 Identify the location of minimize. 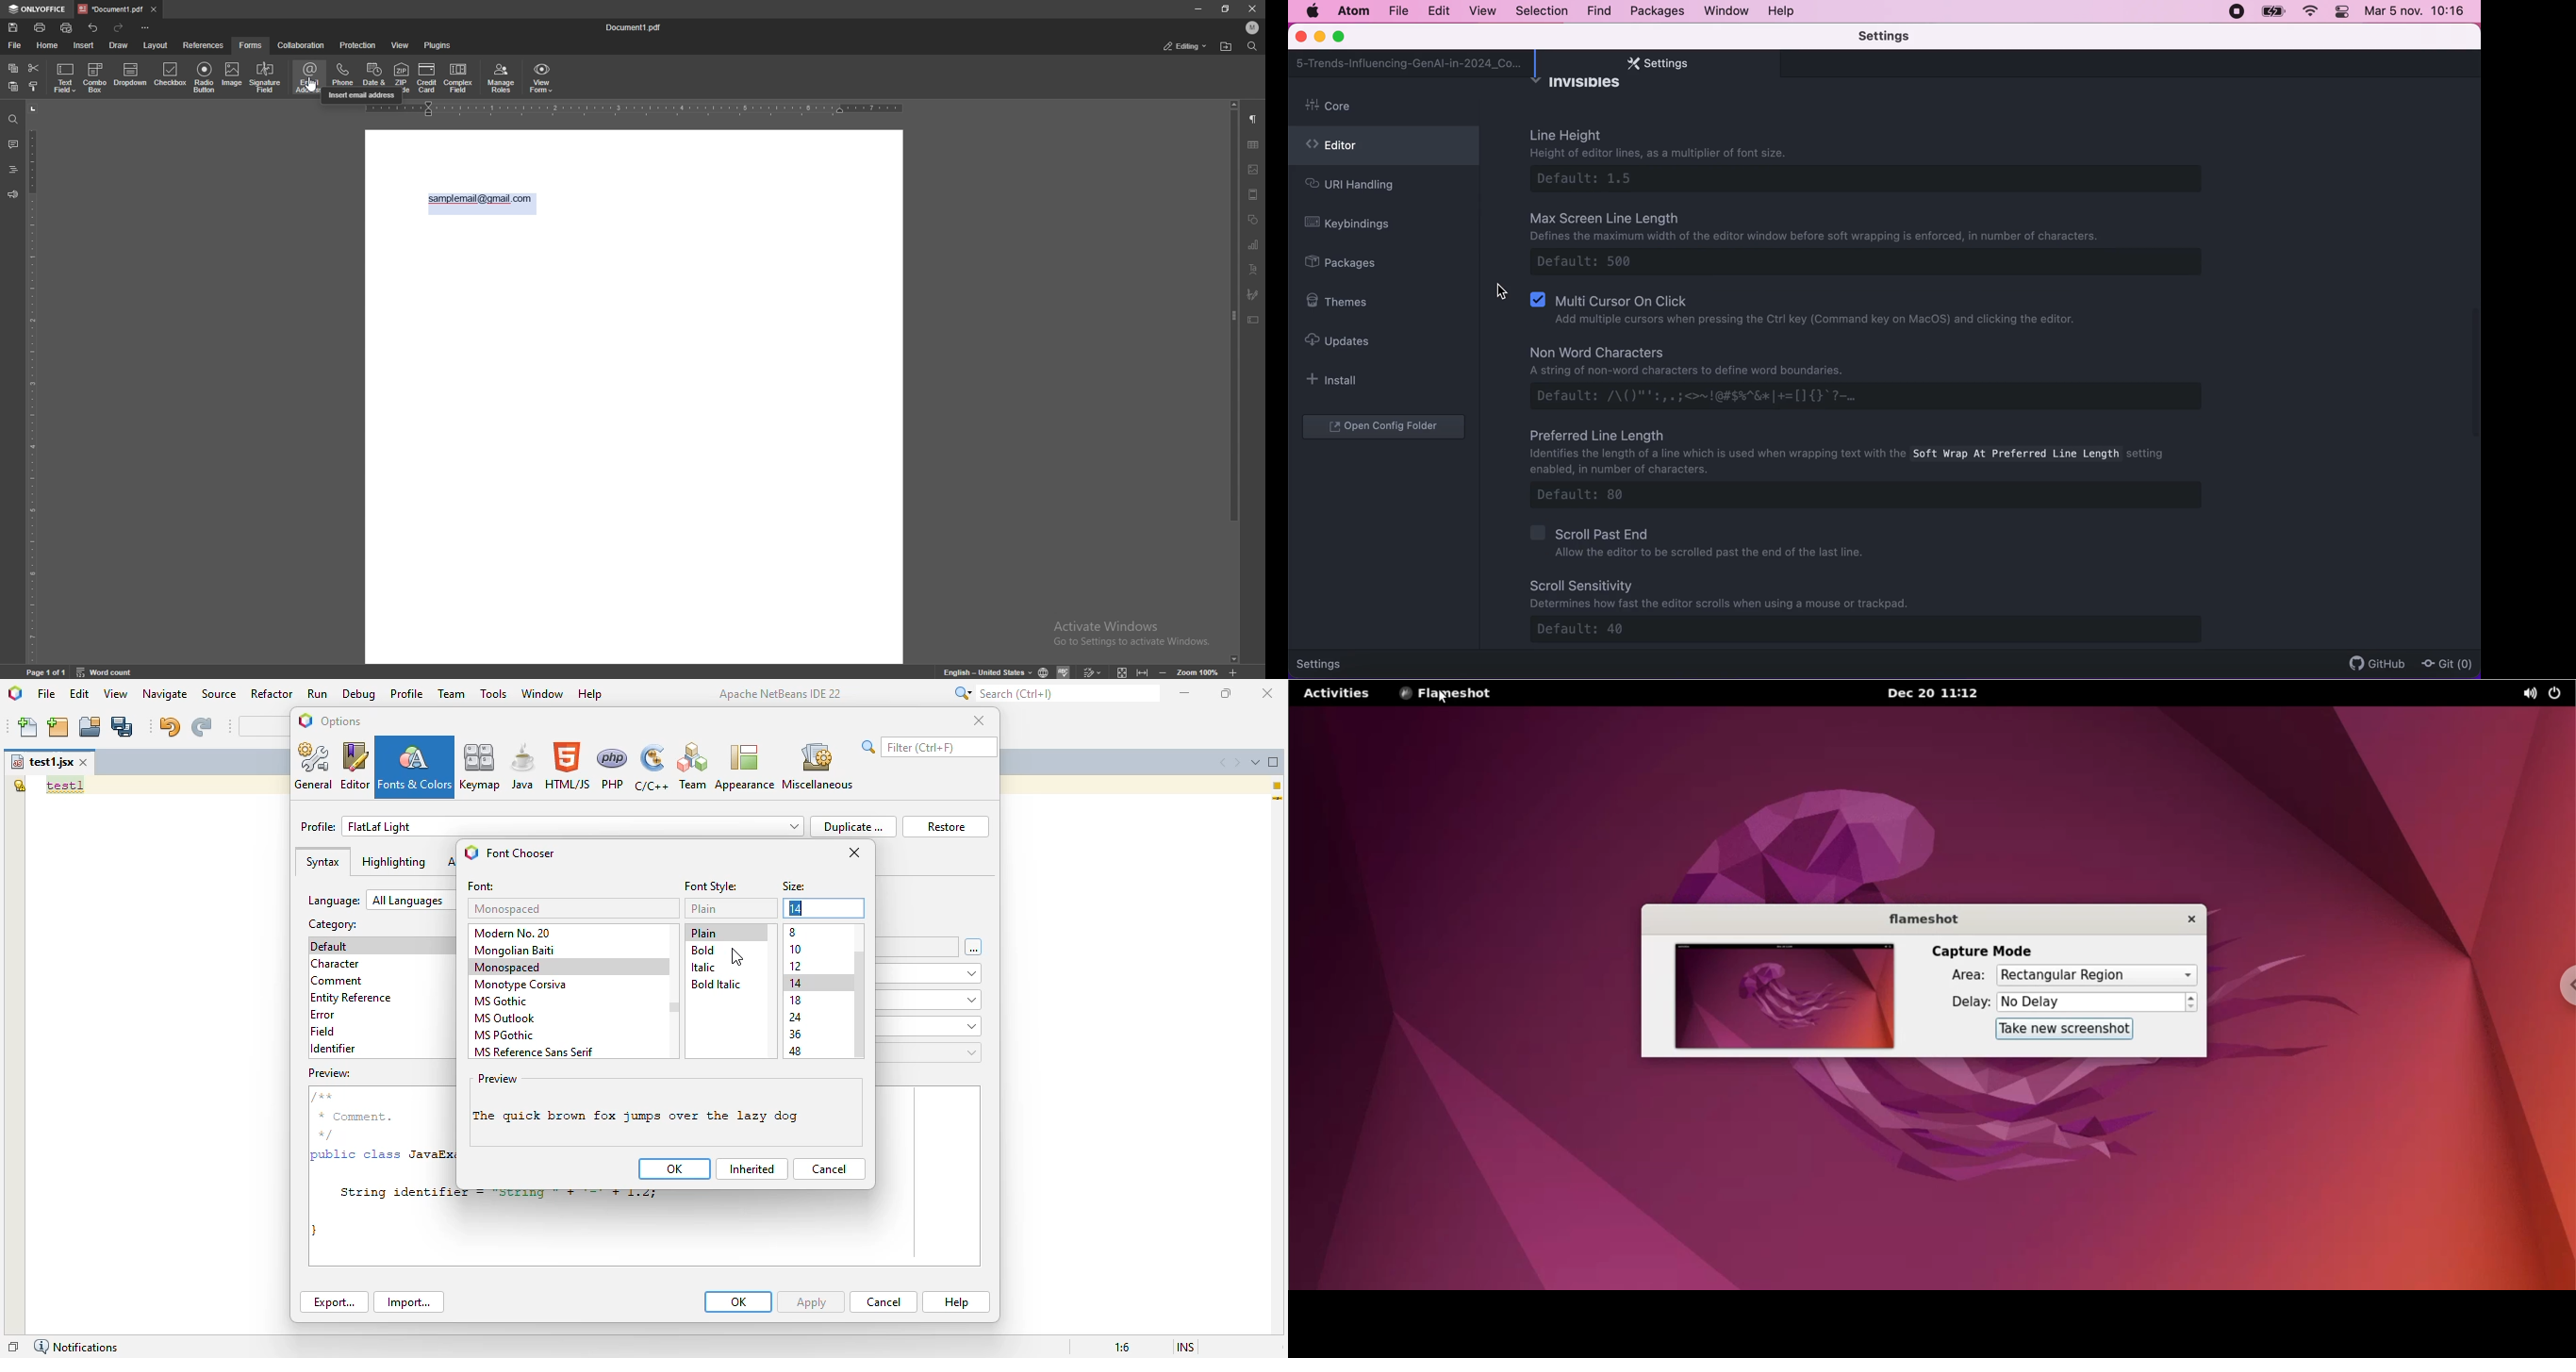
(1319, 38).